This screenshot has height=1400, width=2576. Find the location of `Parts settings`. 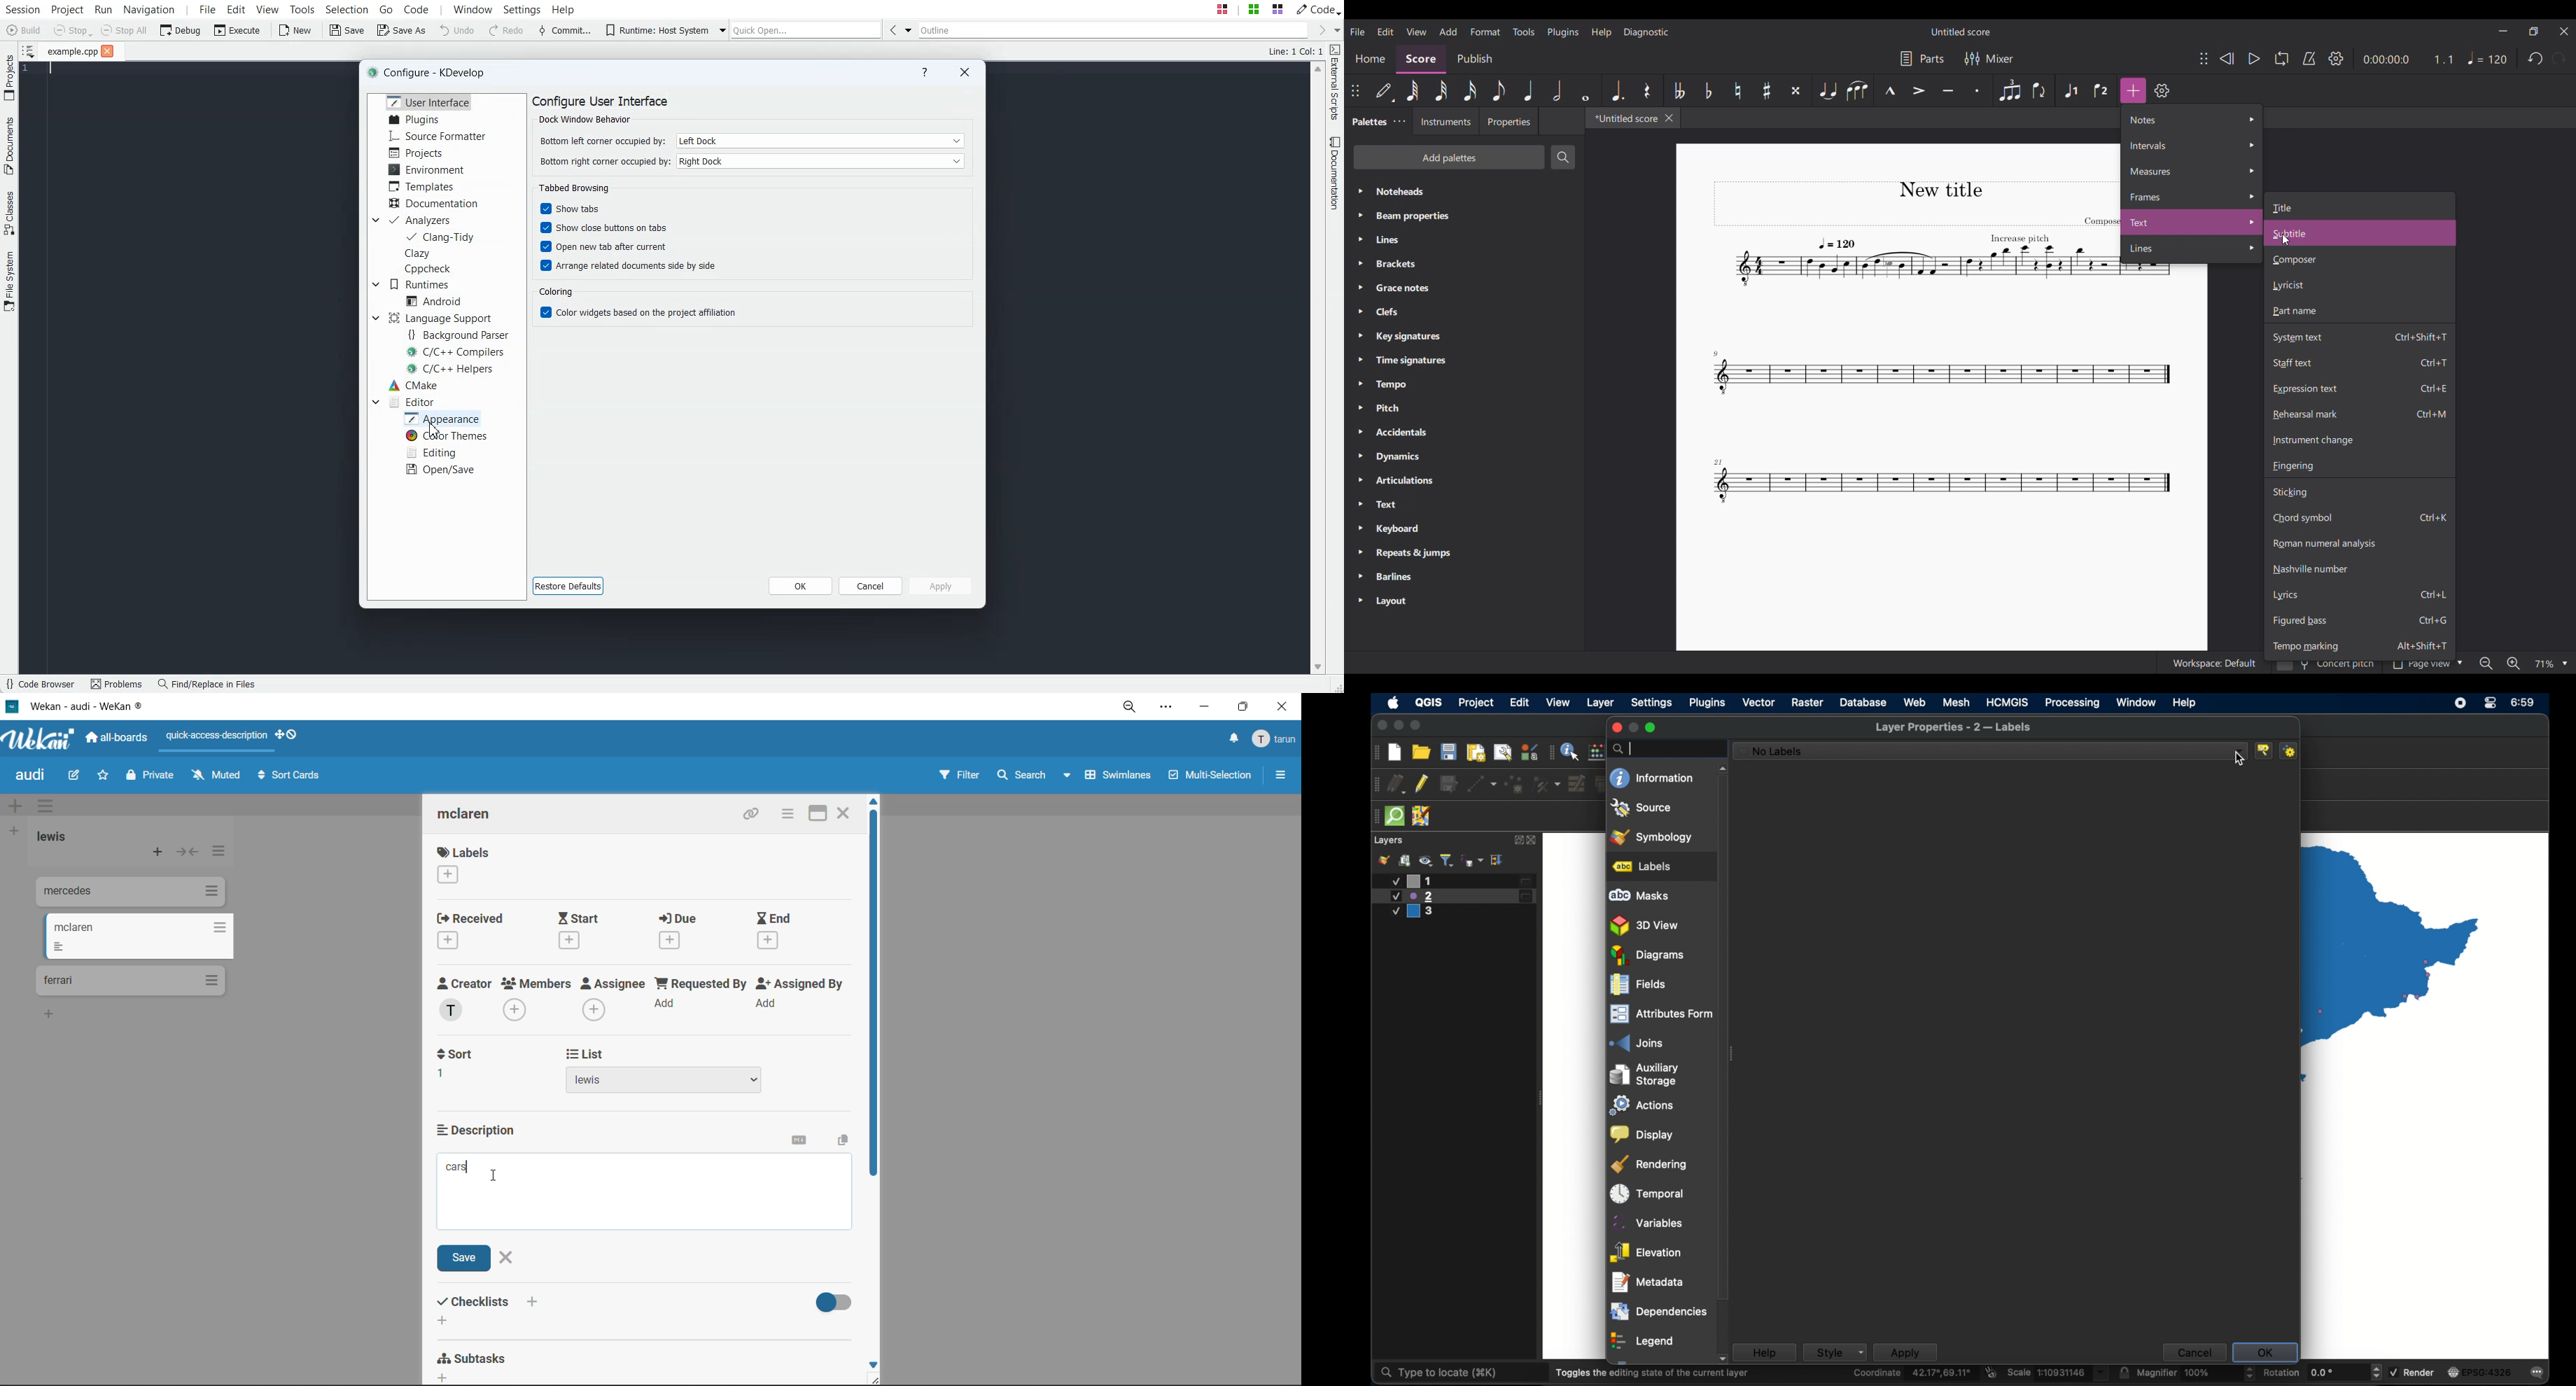

Parts settings is located at coordinates (1923, 58).